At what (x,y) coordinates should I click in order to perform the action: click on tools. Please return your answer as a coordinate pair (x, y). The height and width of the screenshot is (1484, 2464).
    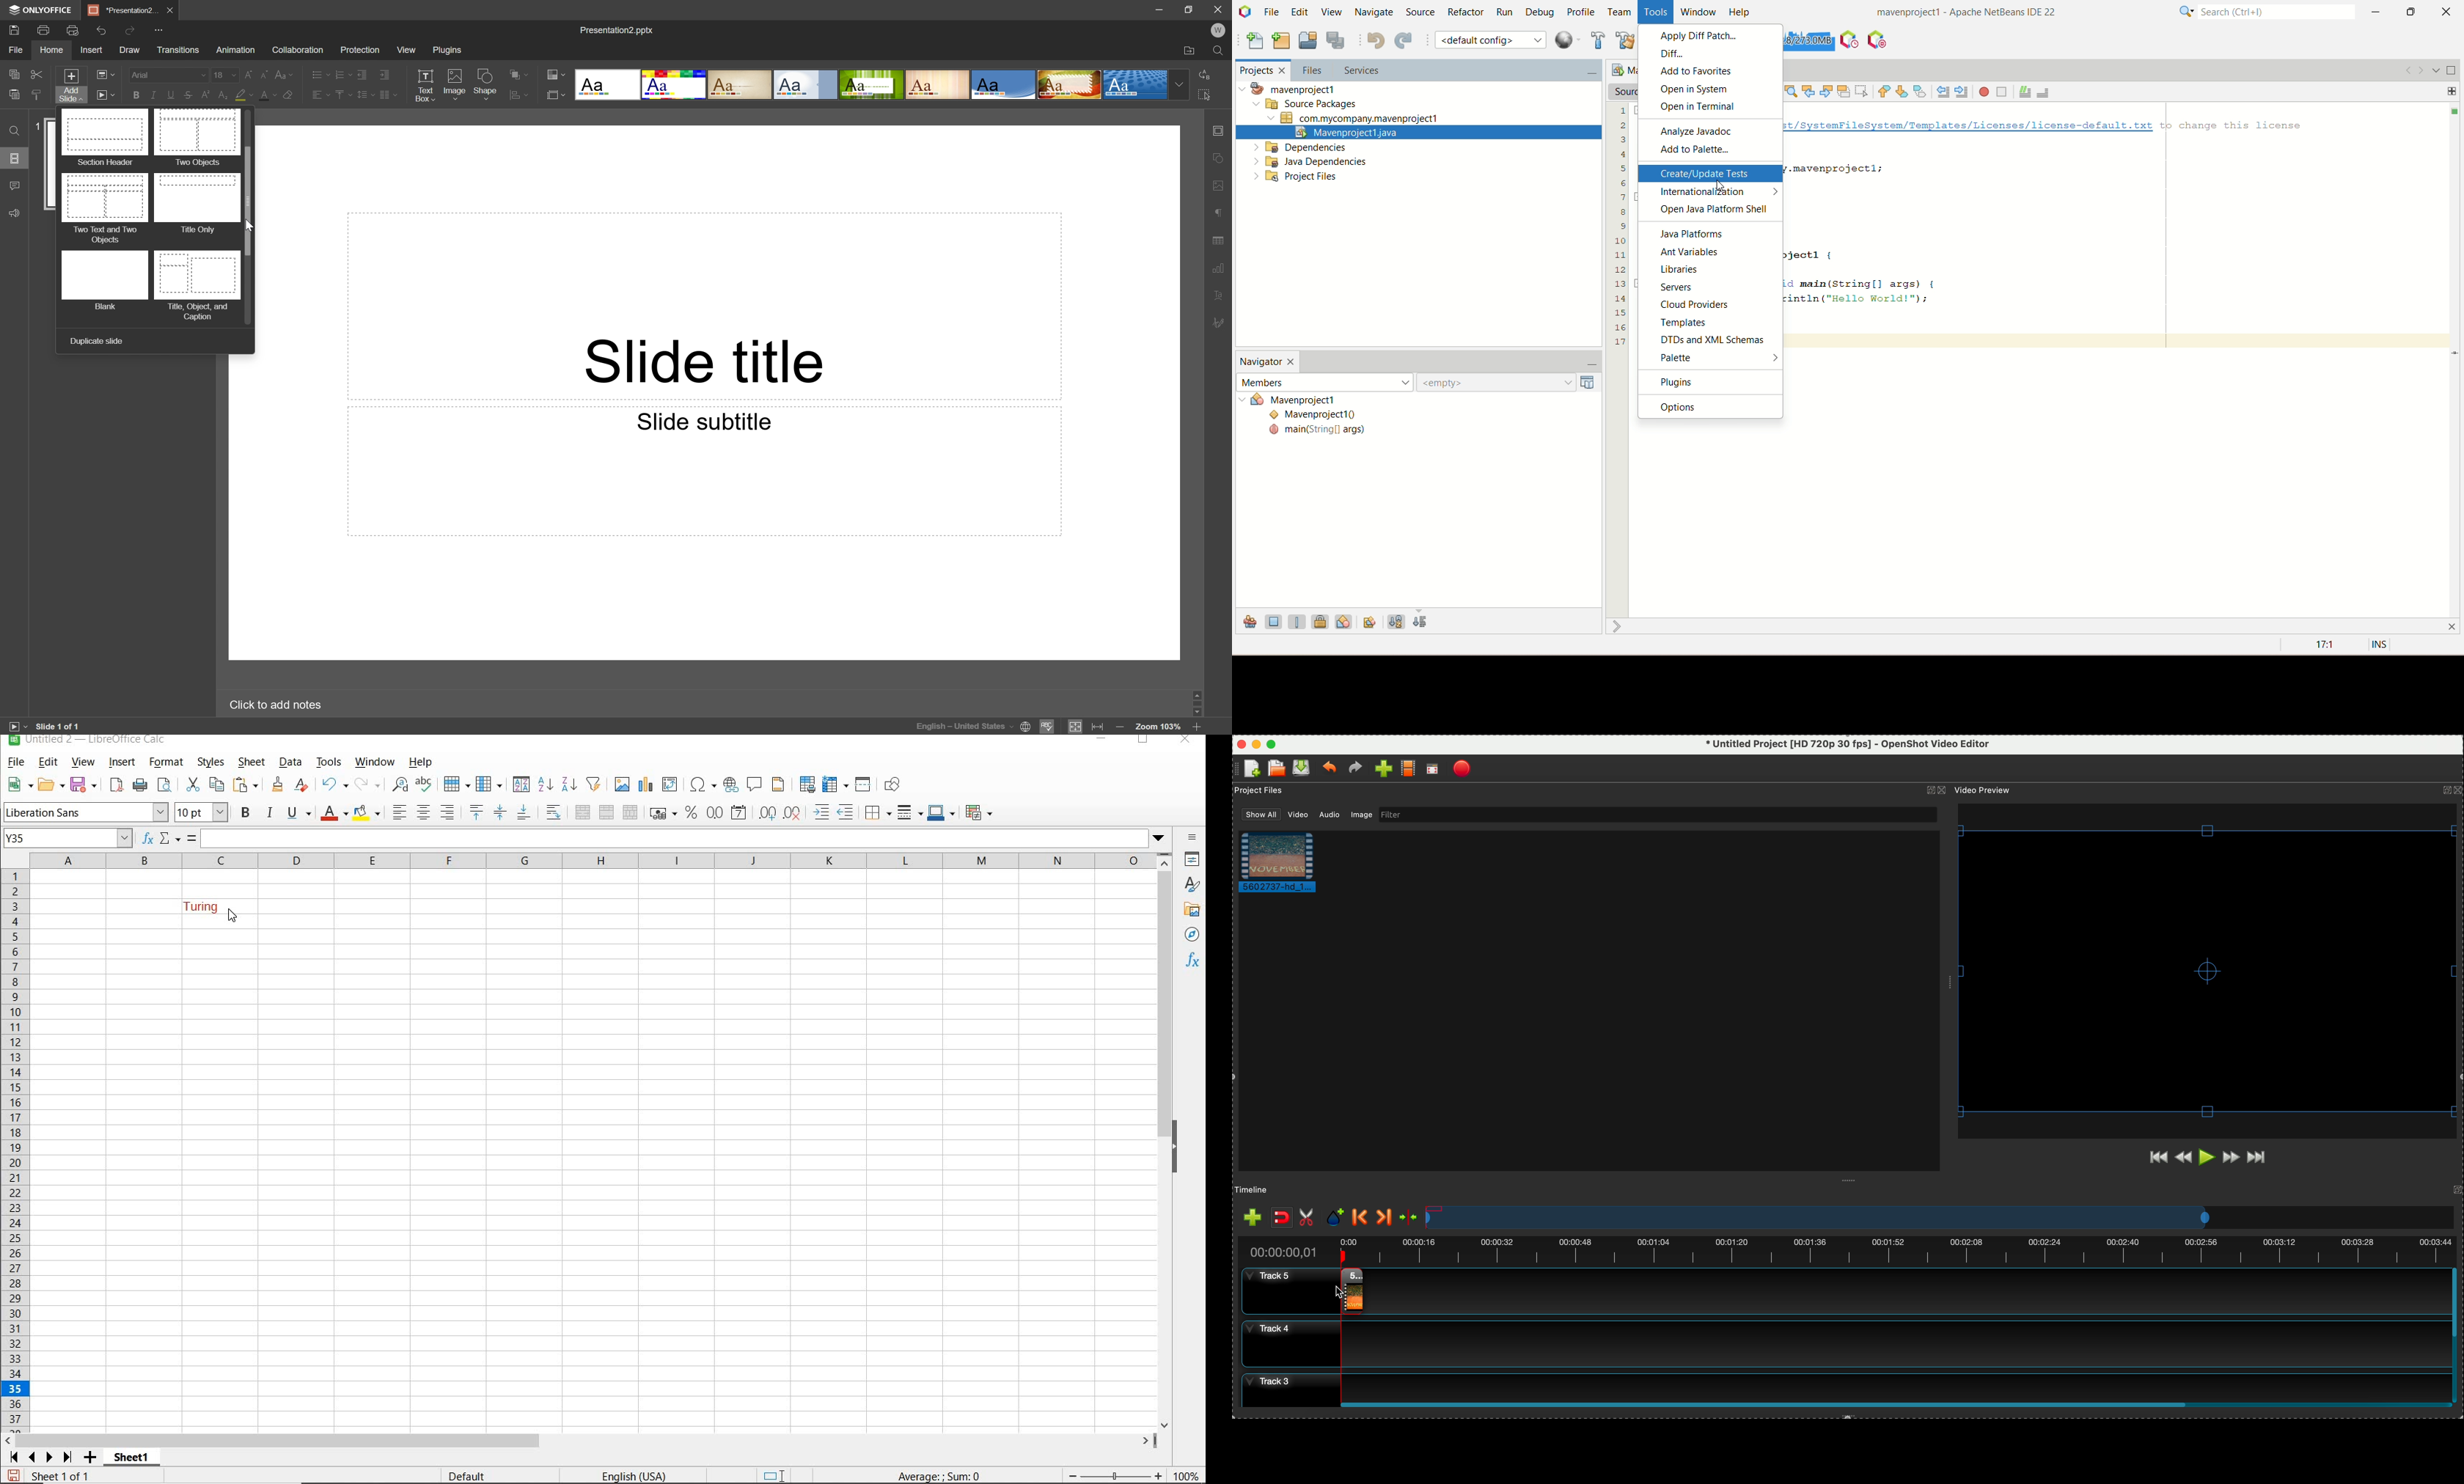
    Looking at the image, I should click on (1657, 13).